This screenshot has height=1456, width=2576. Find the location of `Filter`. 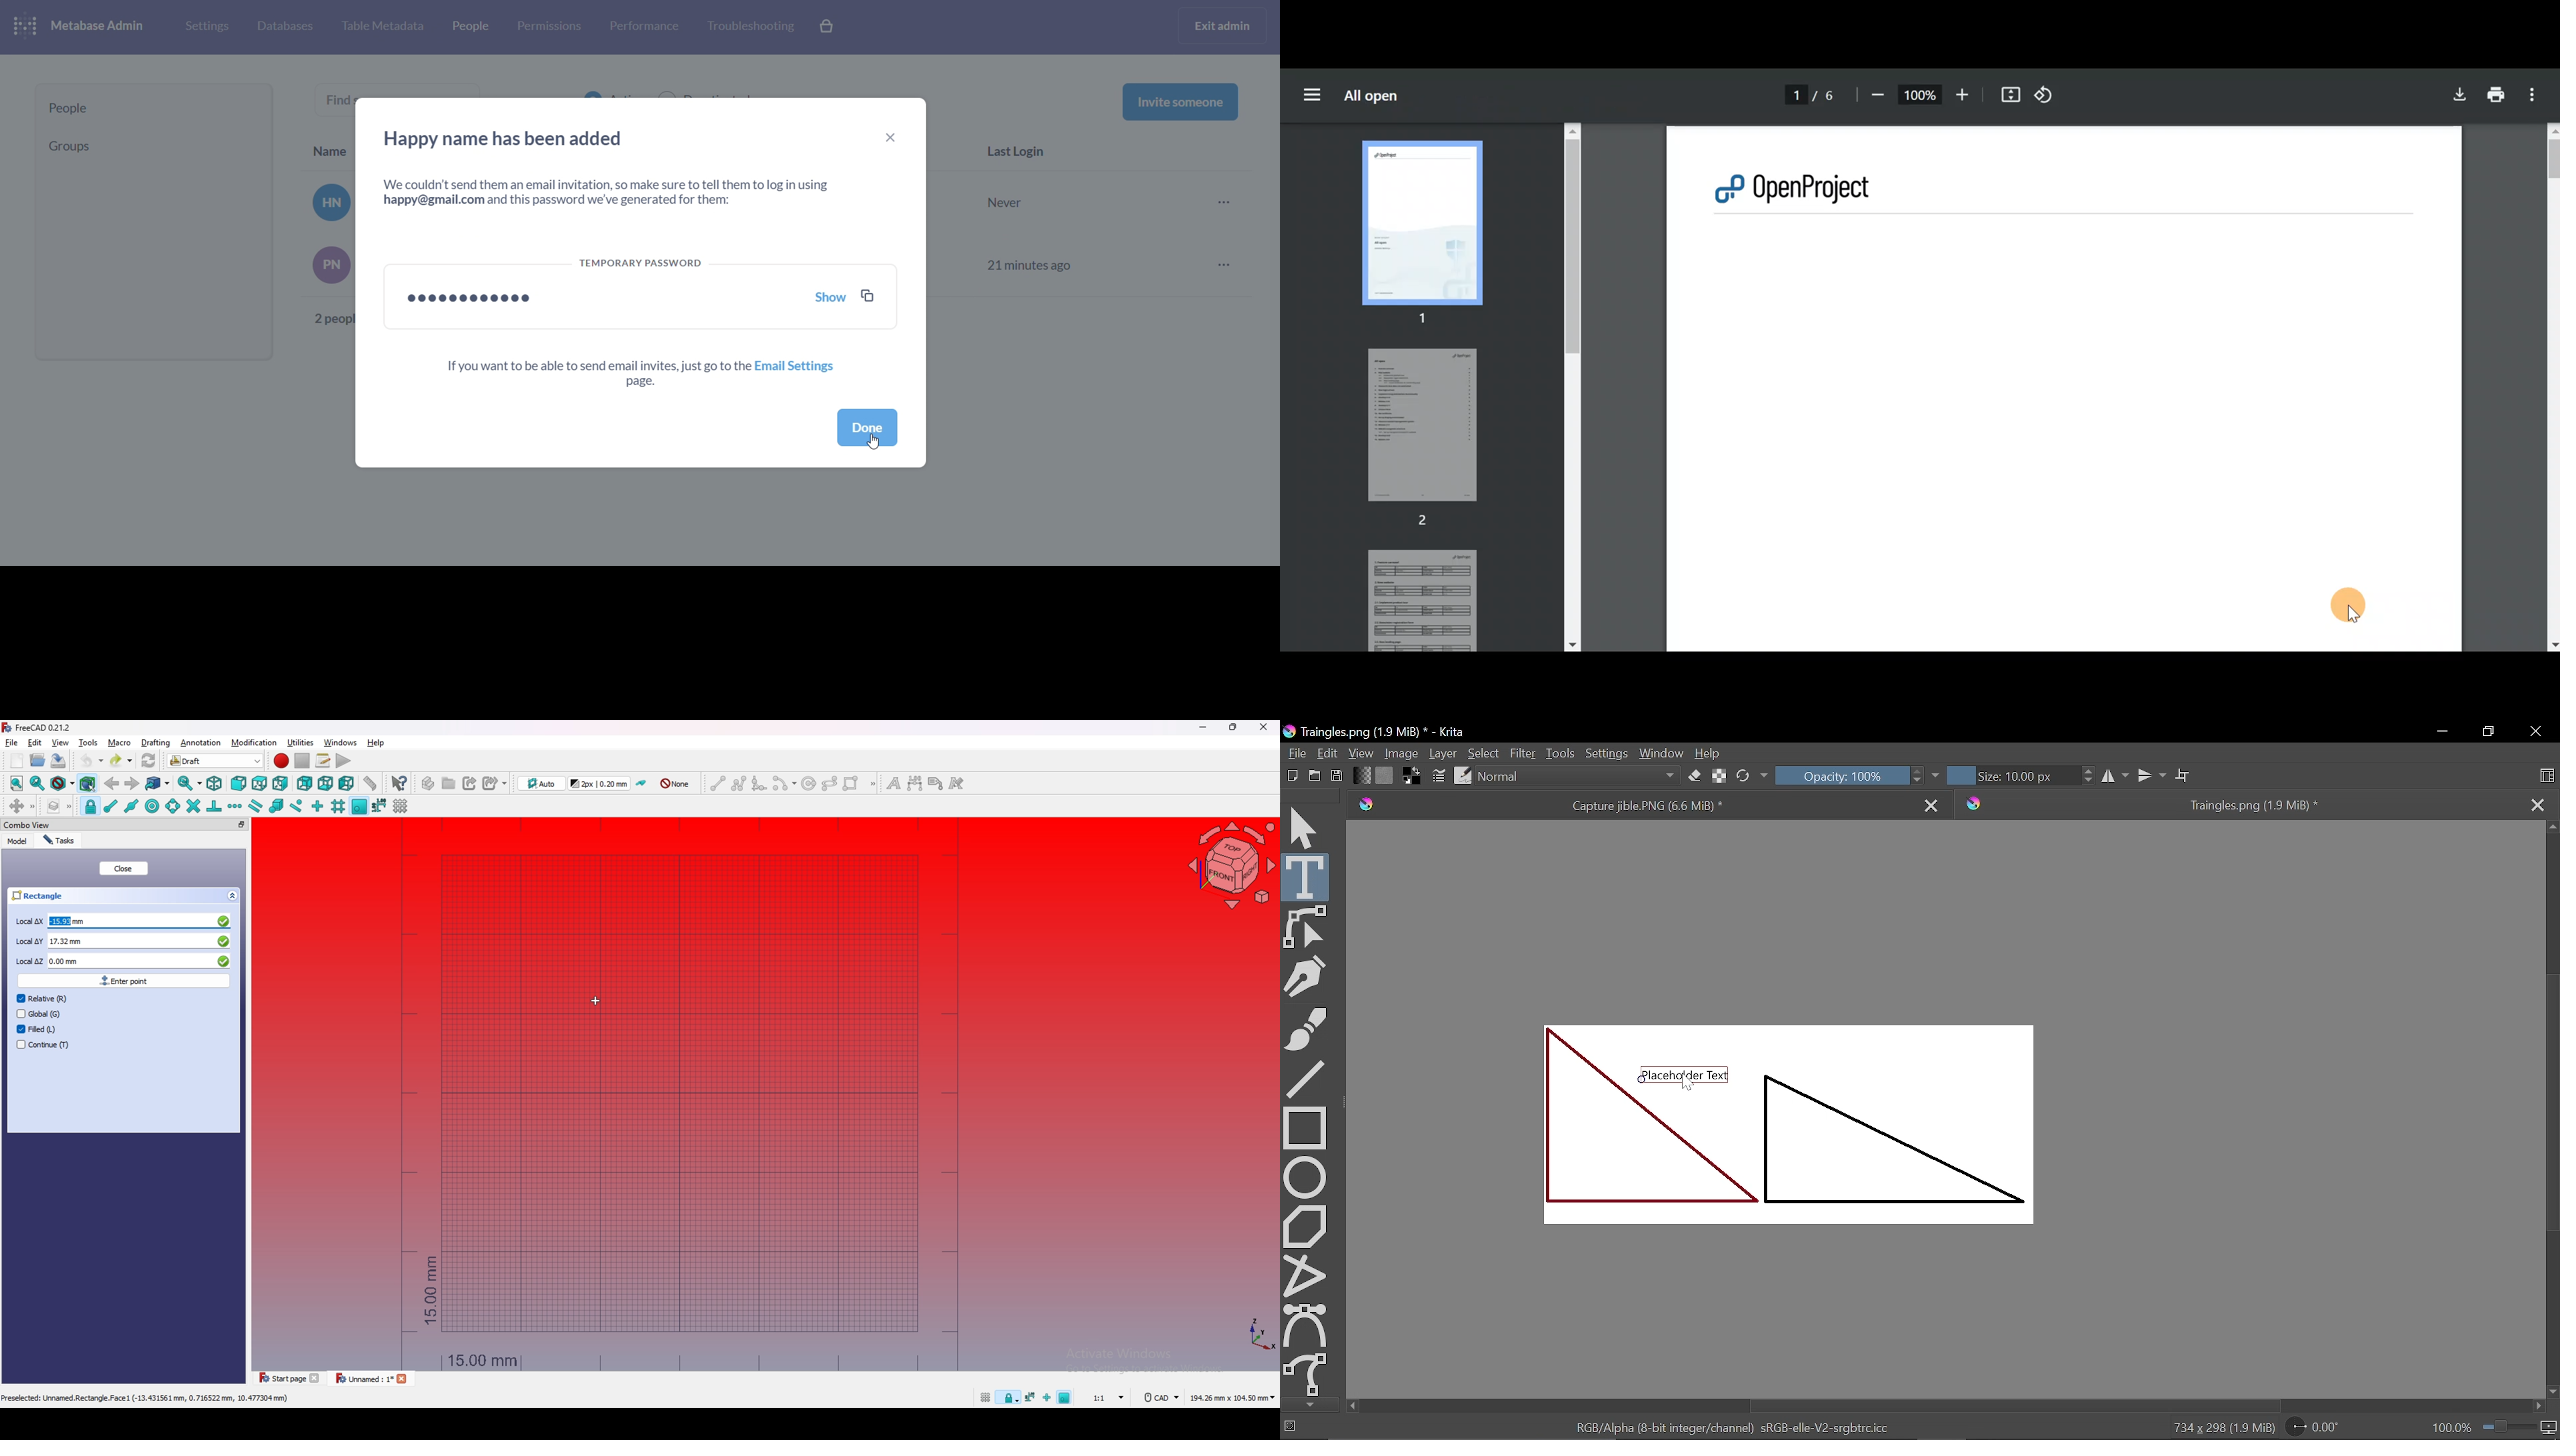

Filter is located at coordinates (1523, 753).